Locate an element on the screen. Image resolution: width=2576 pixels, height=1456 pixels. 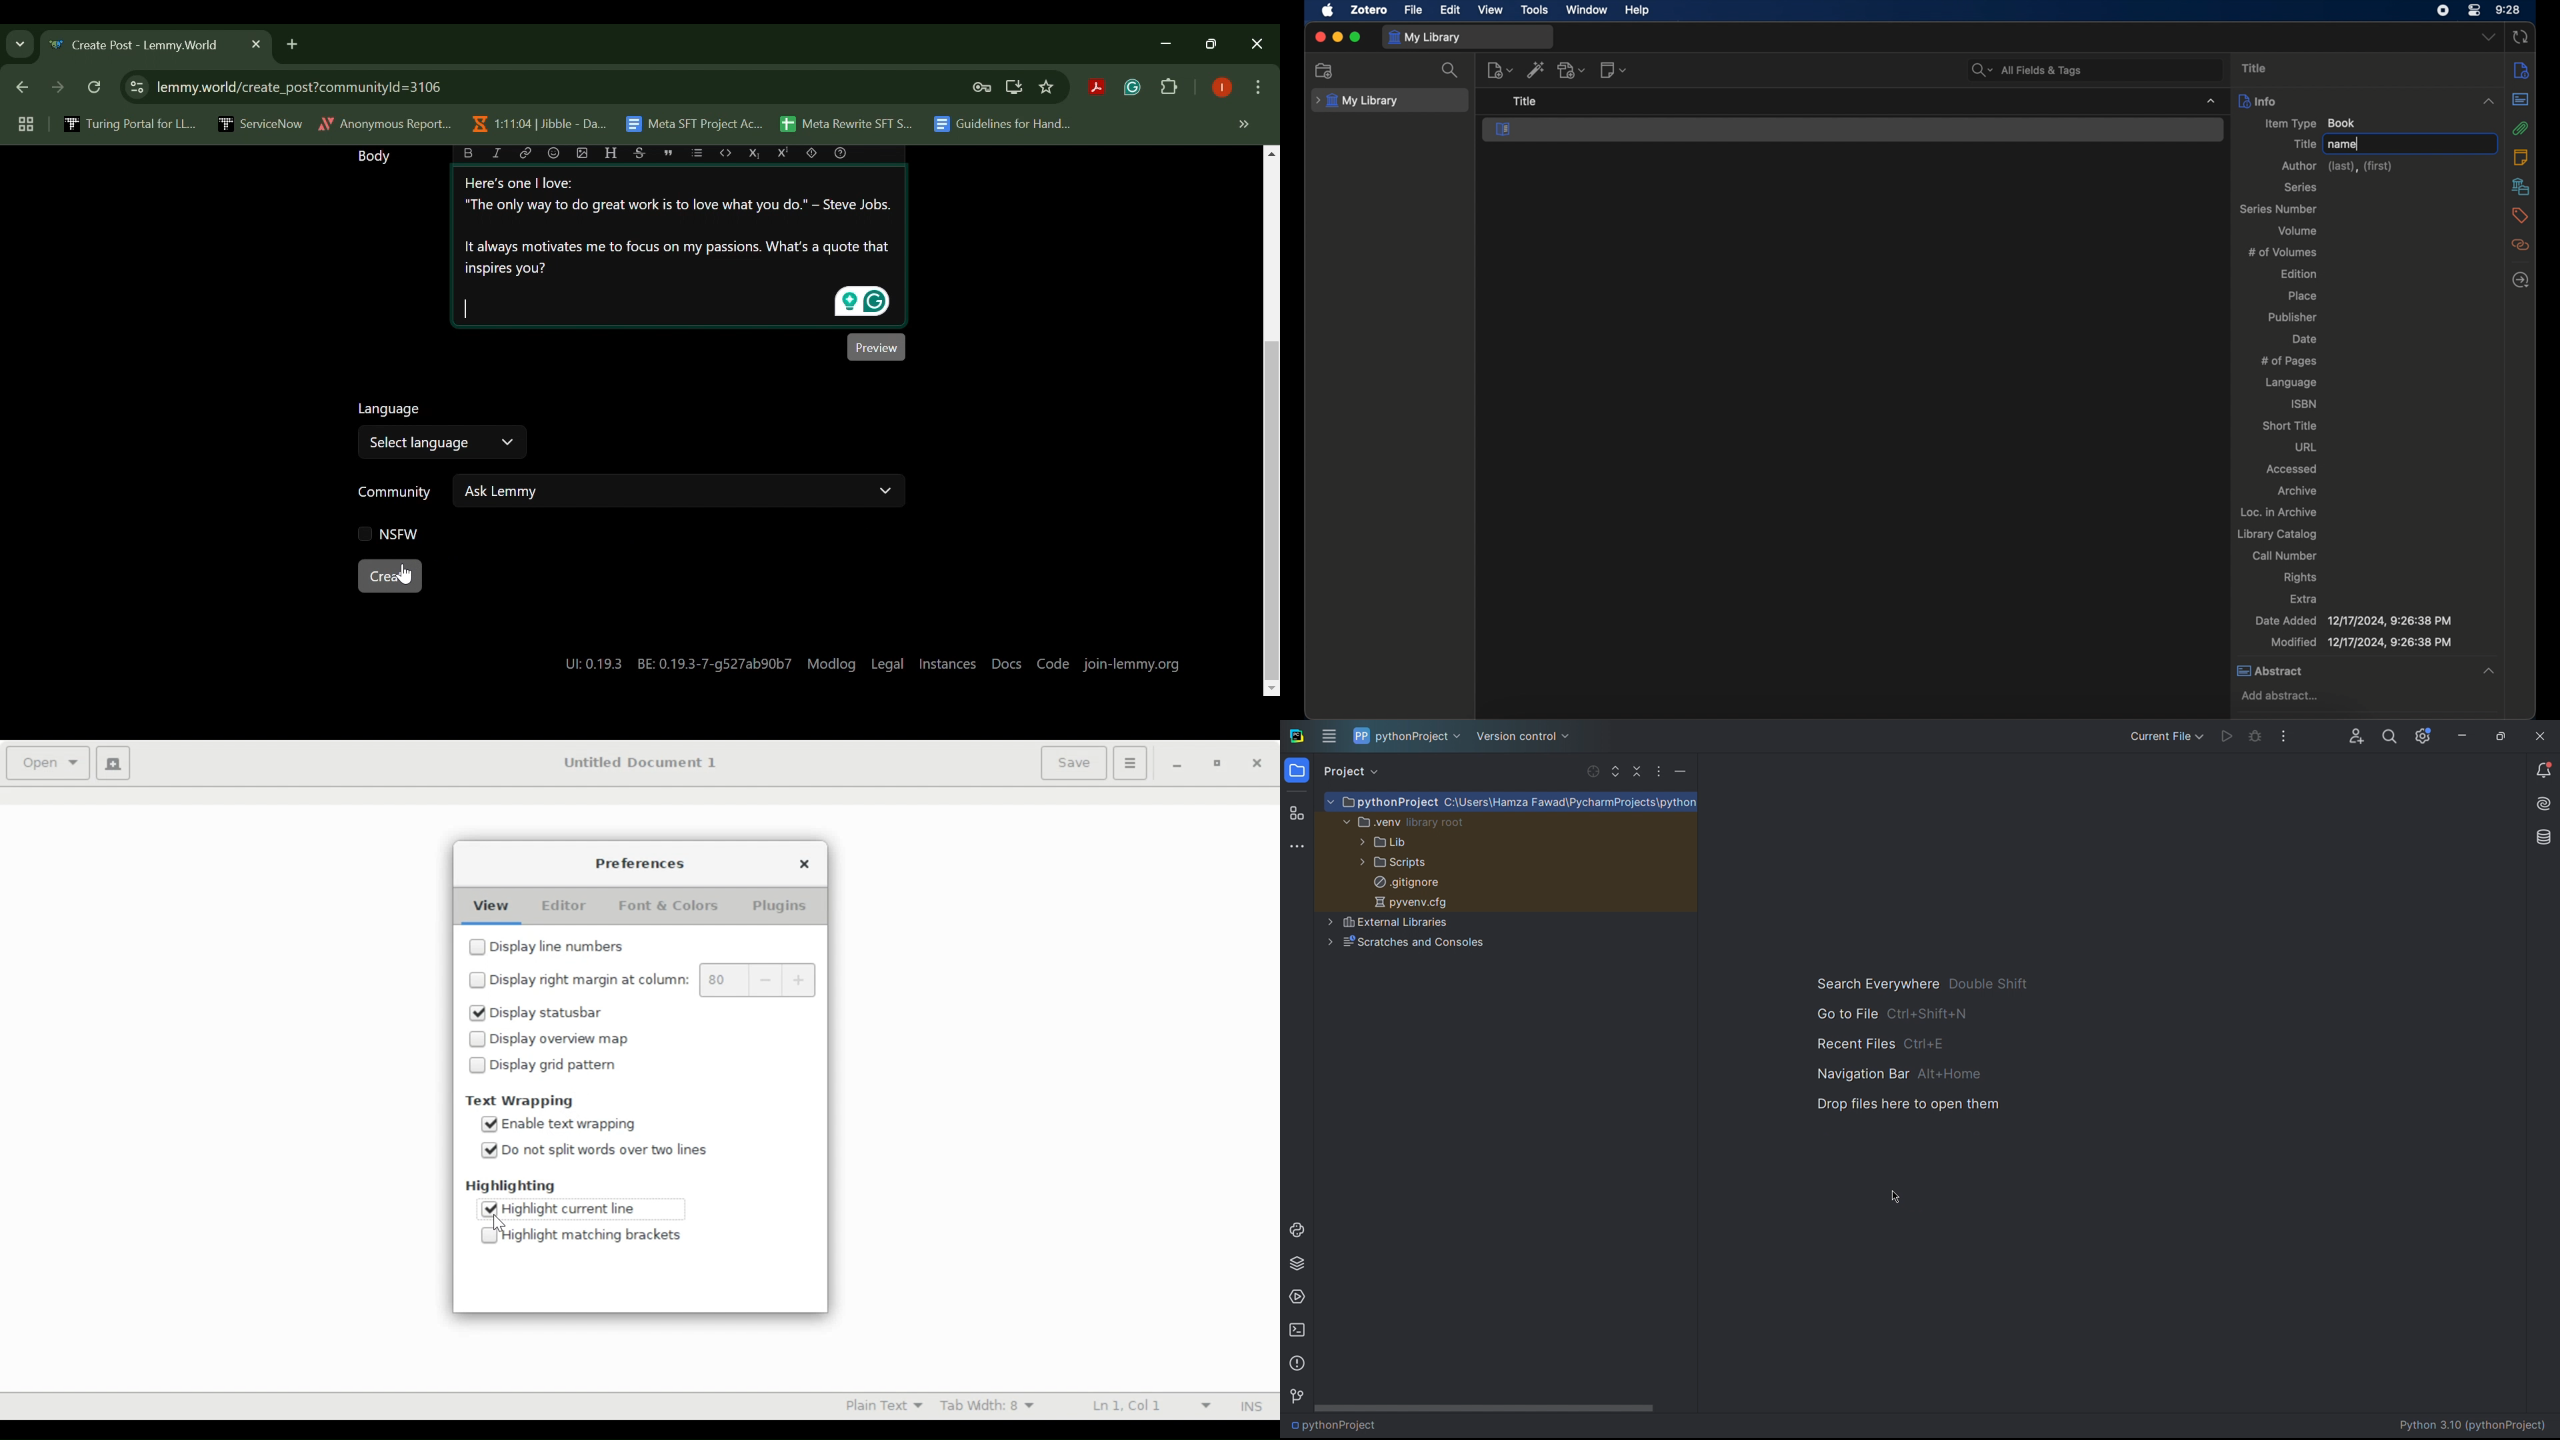
Minimize Window is located at coordinates (1214, 43).